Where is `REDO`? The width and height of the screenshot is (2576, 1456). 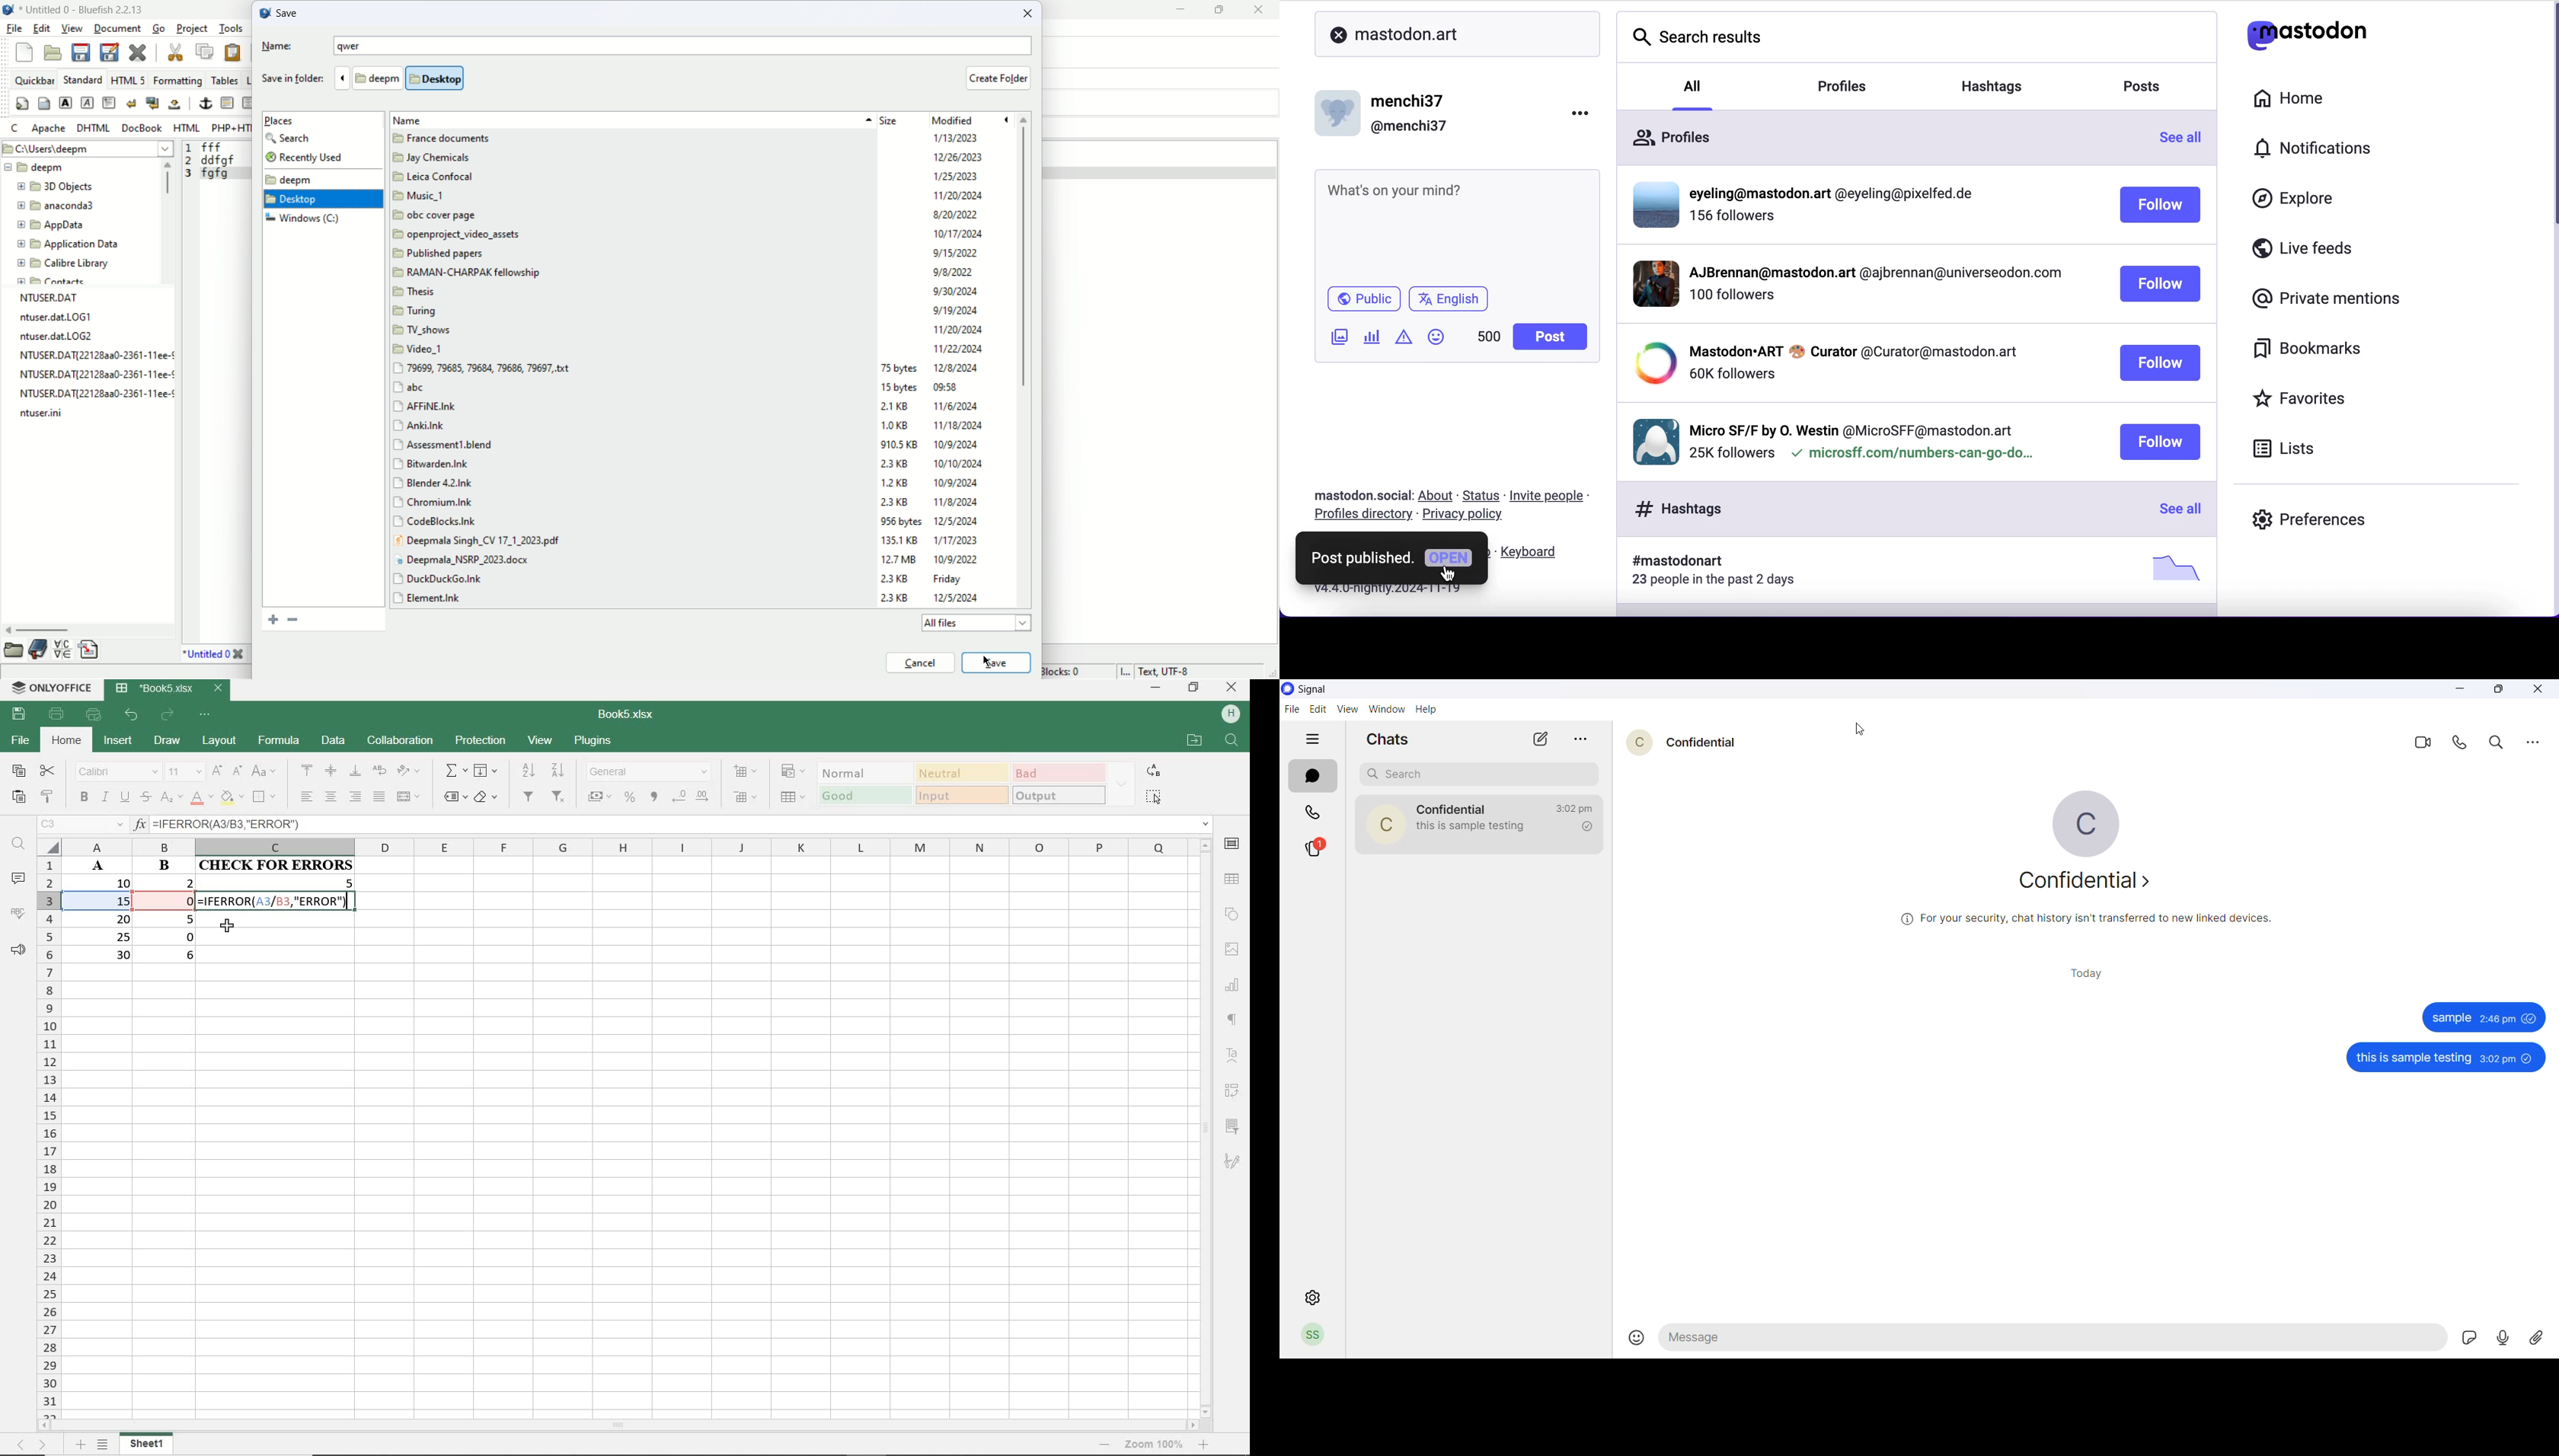
REDO is located at coordinates (168, 715).